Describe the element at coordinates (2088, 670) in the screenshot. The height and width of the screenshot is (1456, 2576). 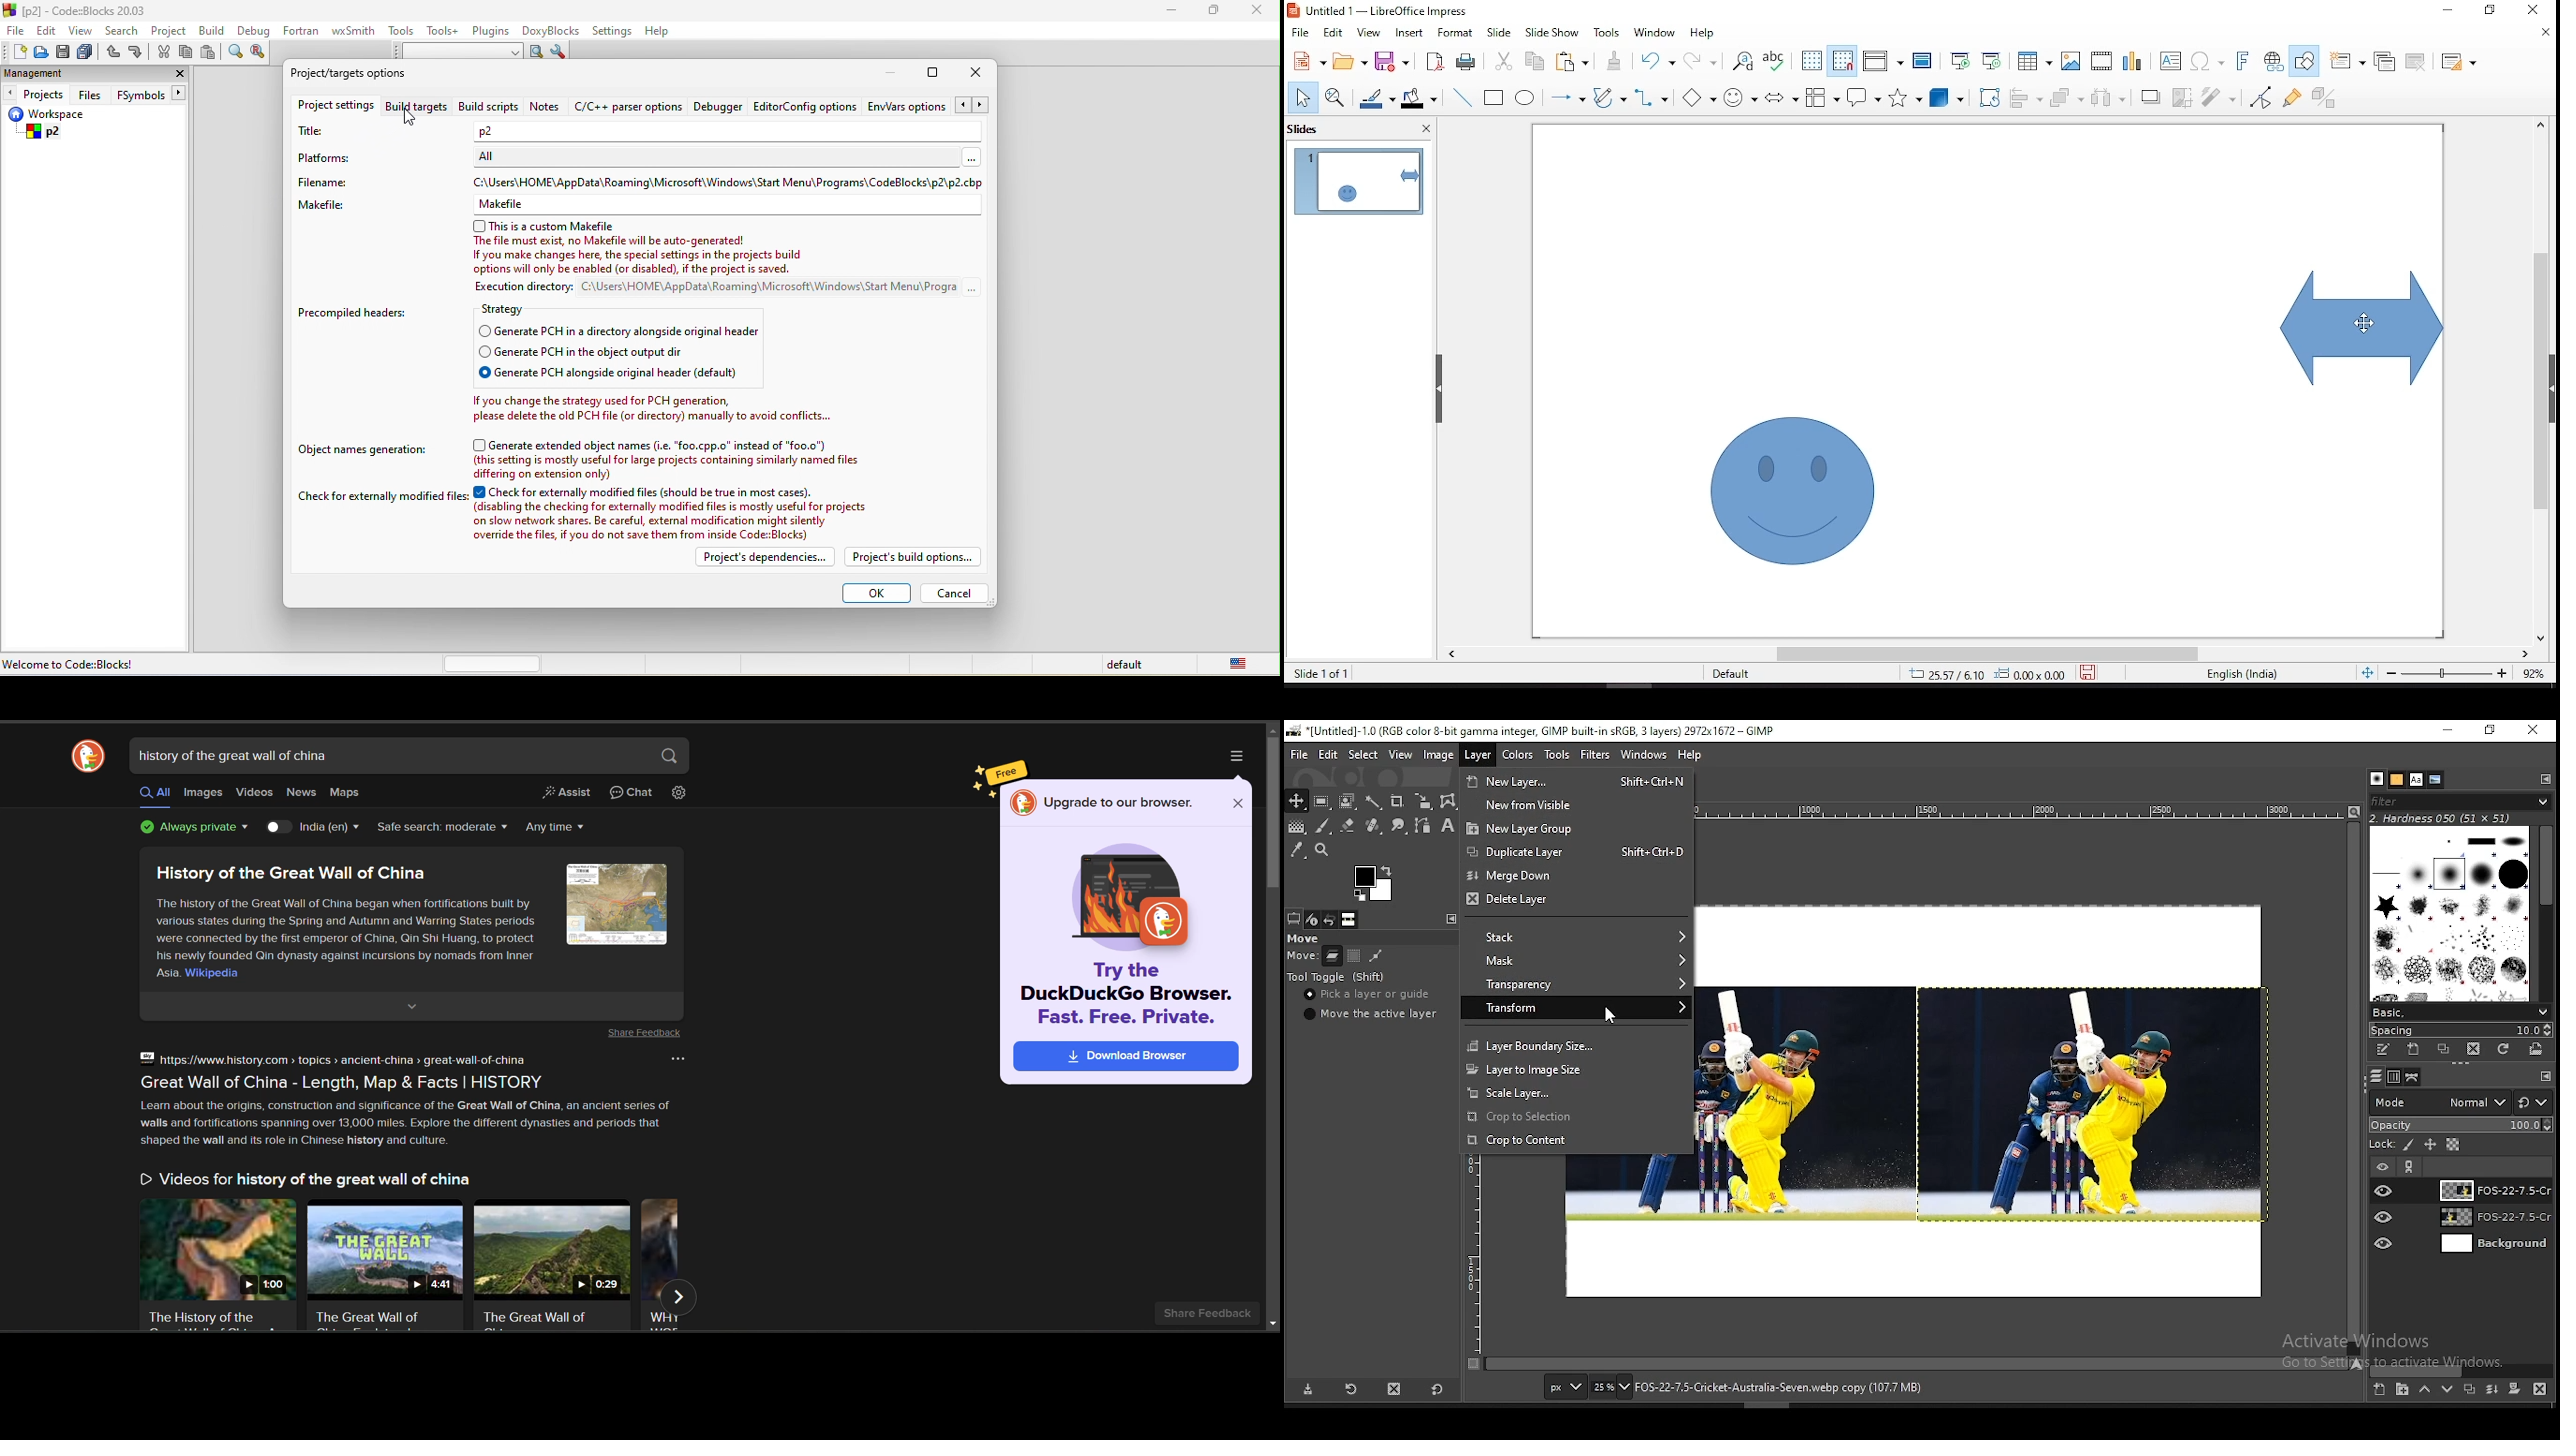
I see `save` at that location.